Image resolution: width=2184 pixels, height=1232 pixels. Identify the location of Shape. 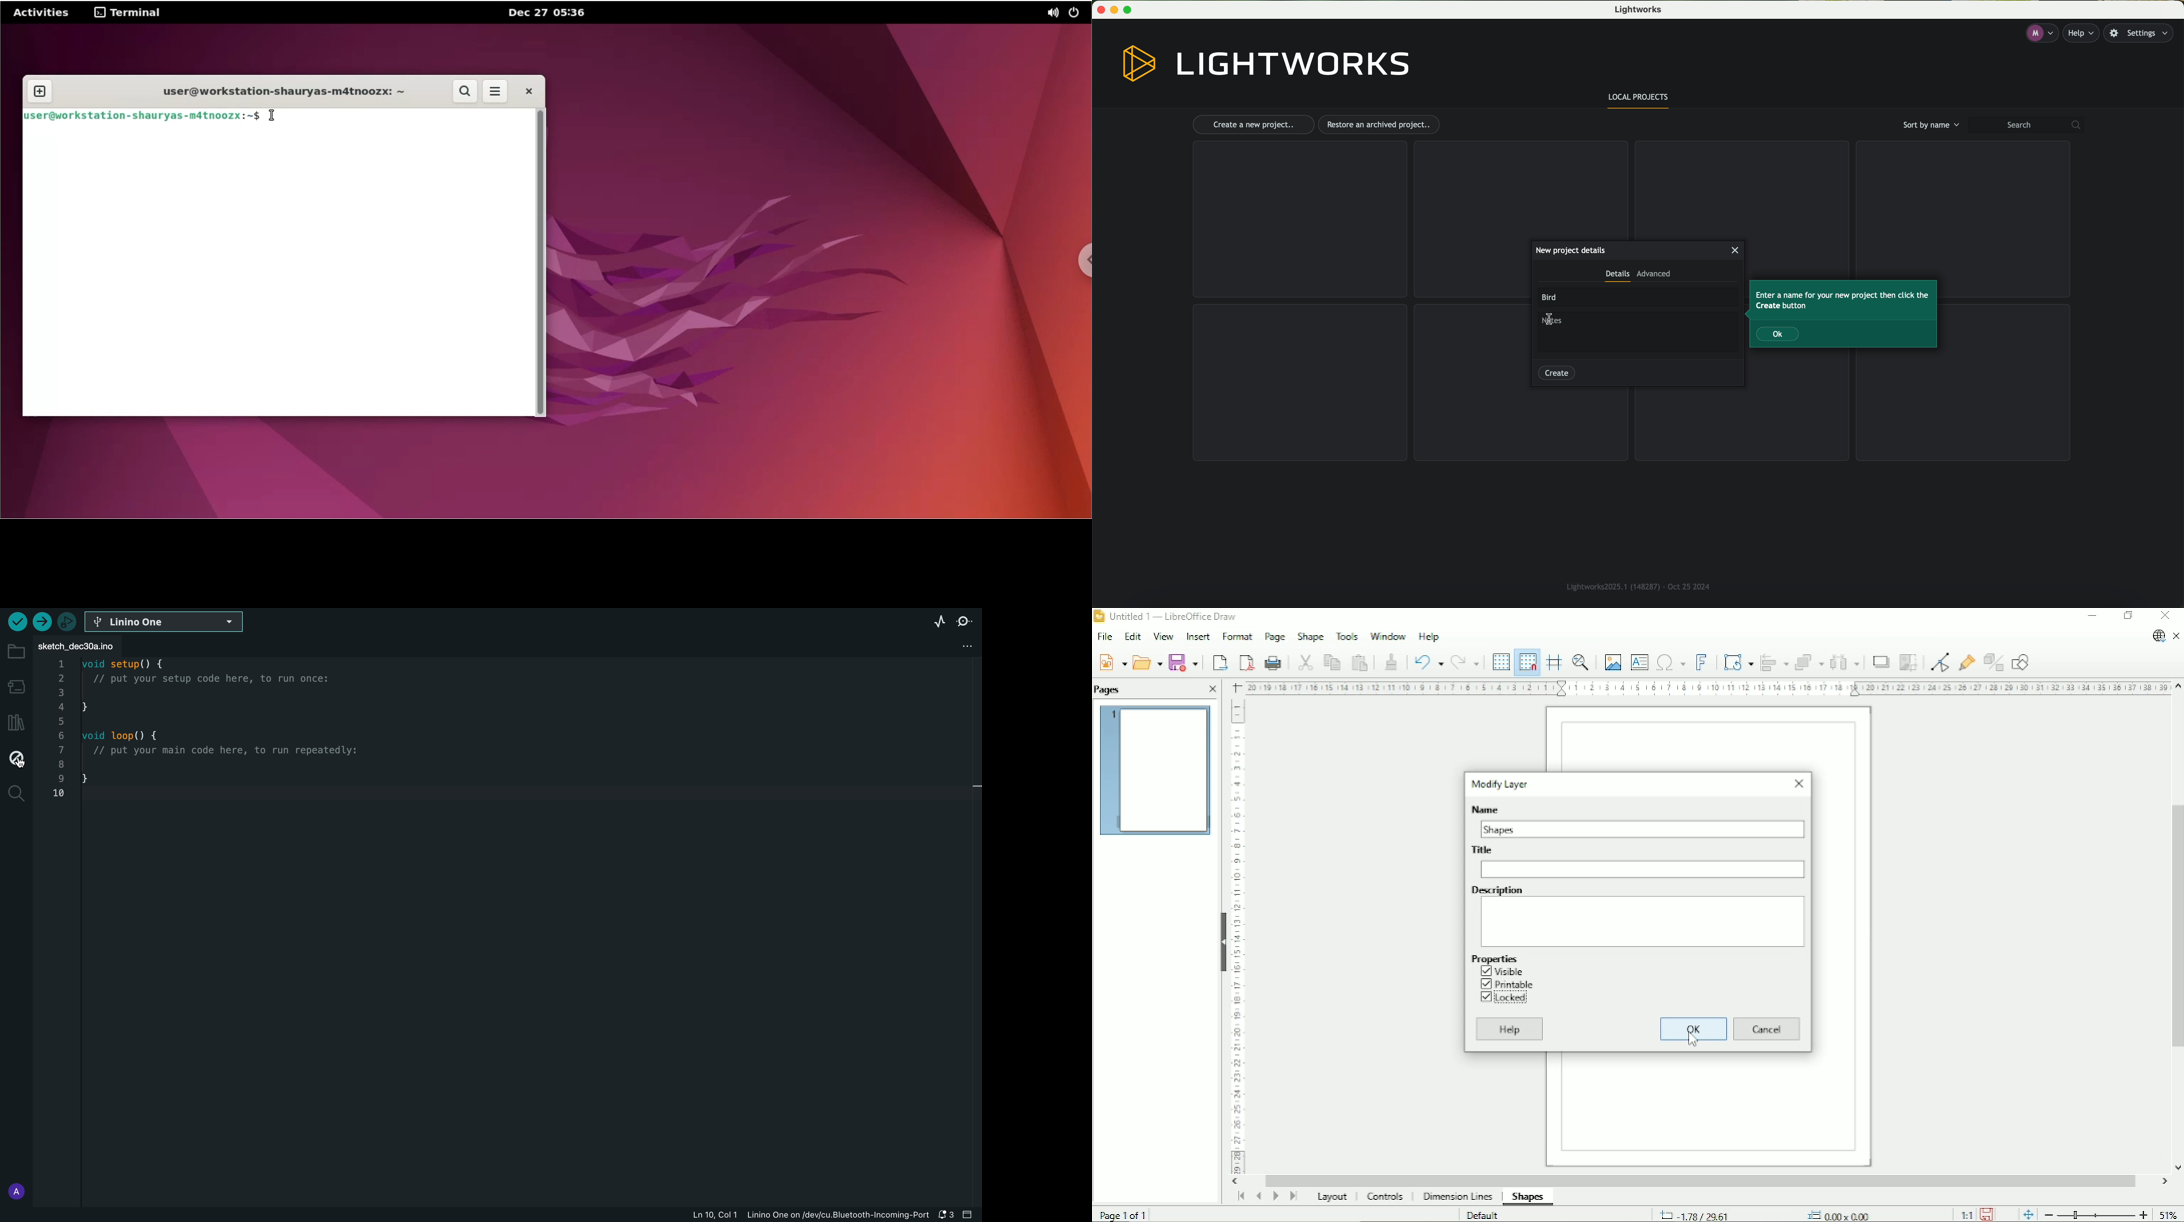
(1310, 638).